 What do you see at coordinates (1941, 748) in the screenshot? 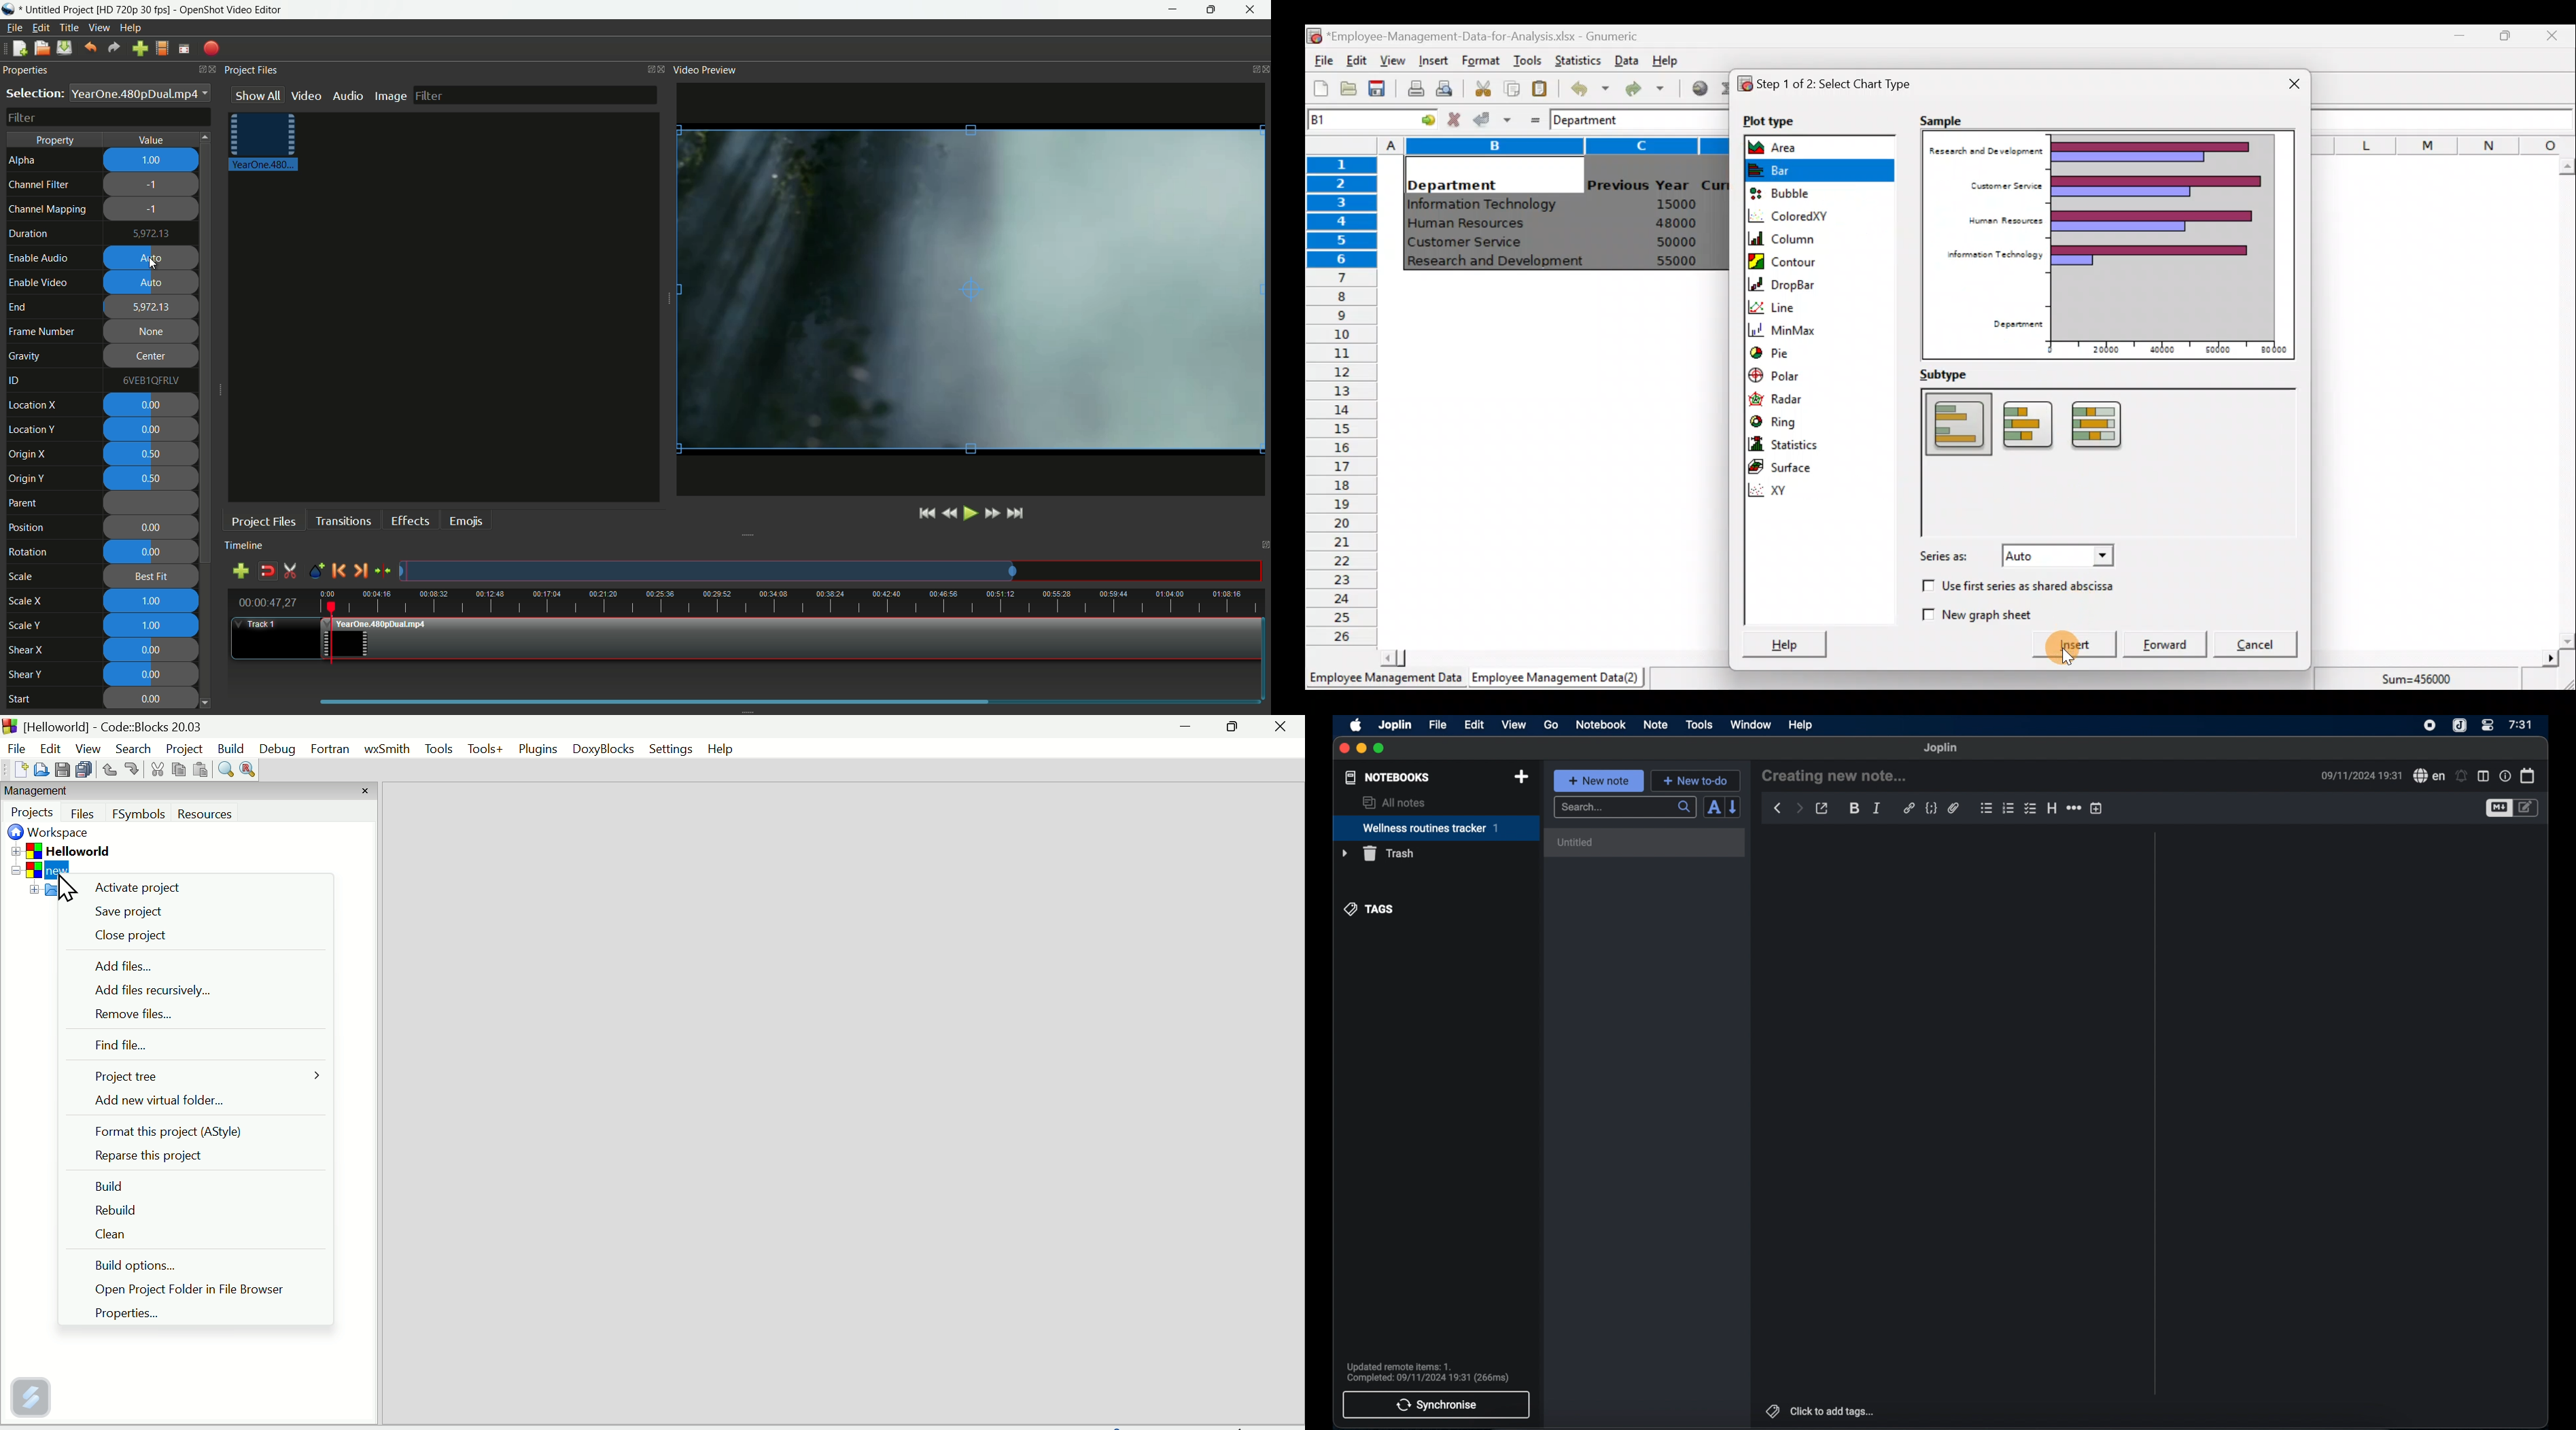
I see `joplin` at bounding box center [1941, 748].